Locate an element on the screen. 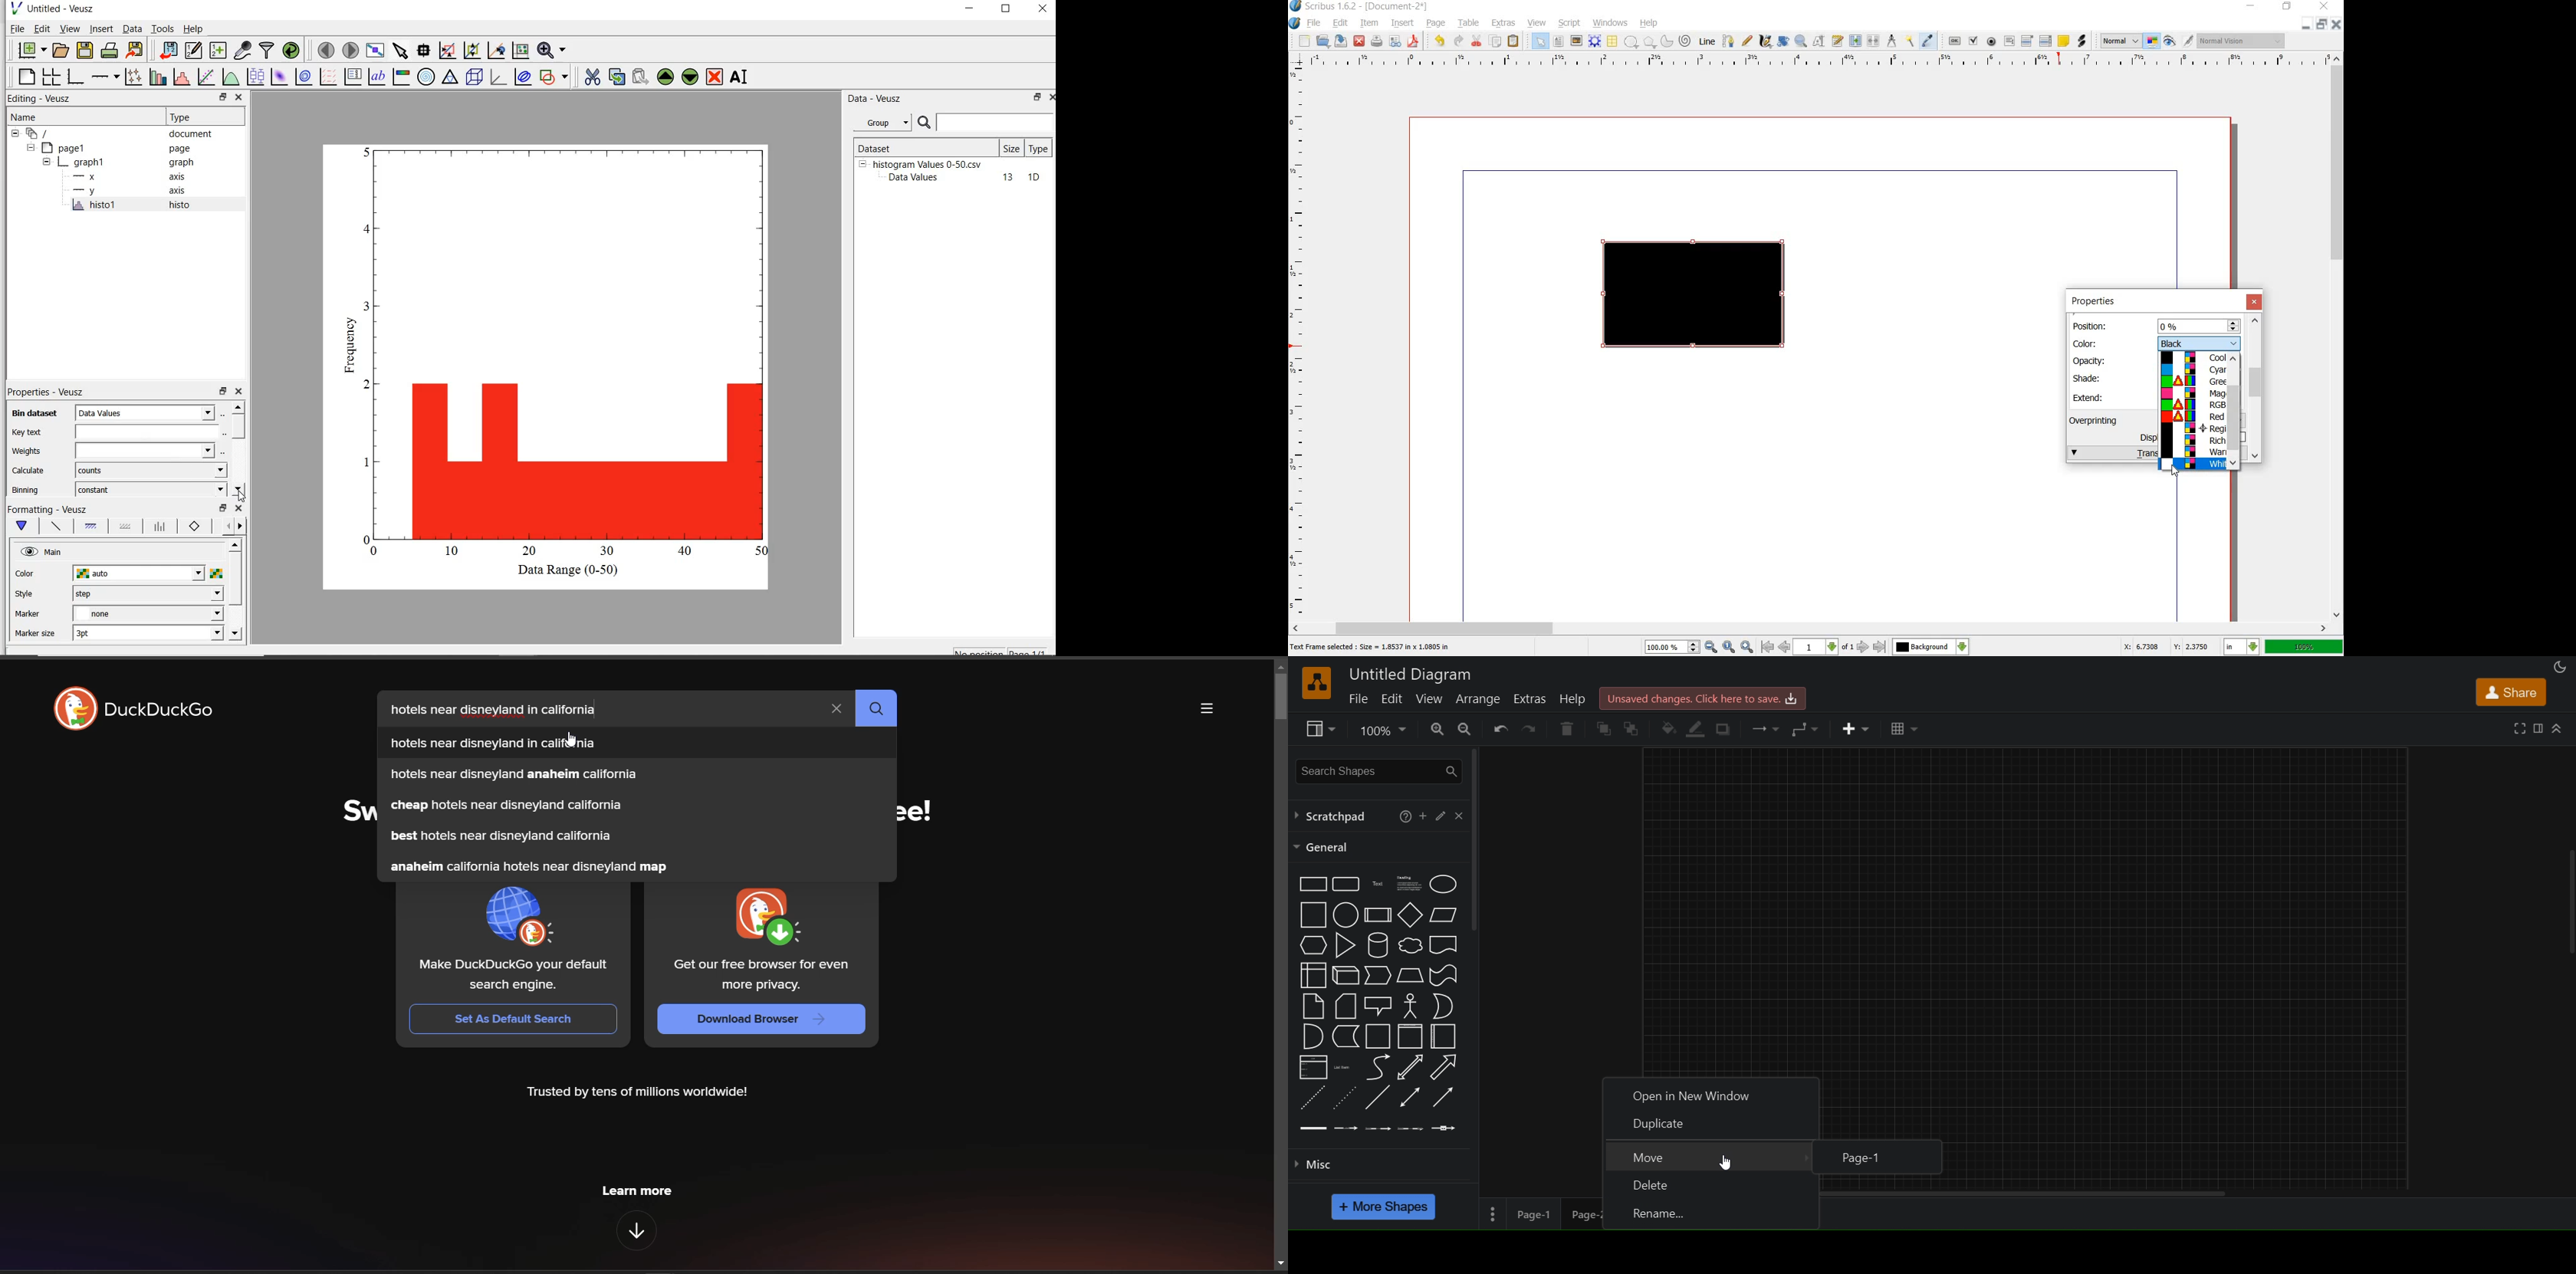 The height and width of the screenshot is (1288, 2576). vertical scrollbar is located at coordinates (2571, 894).